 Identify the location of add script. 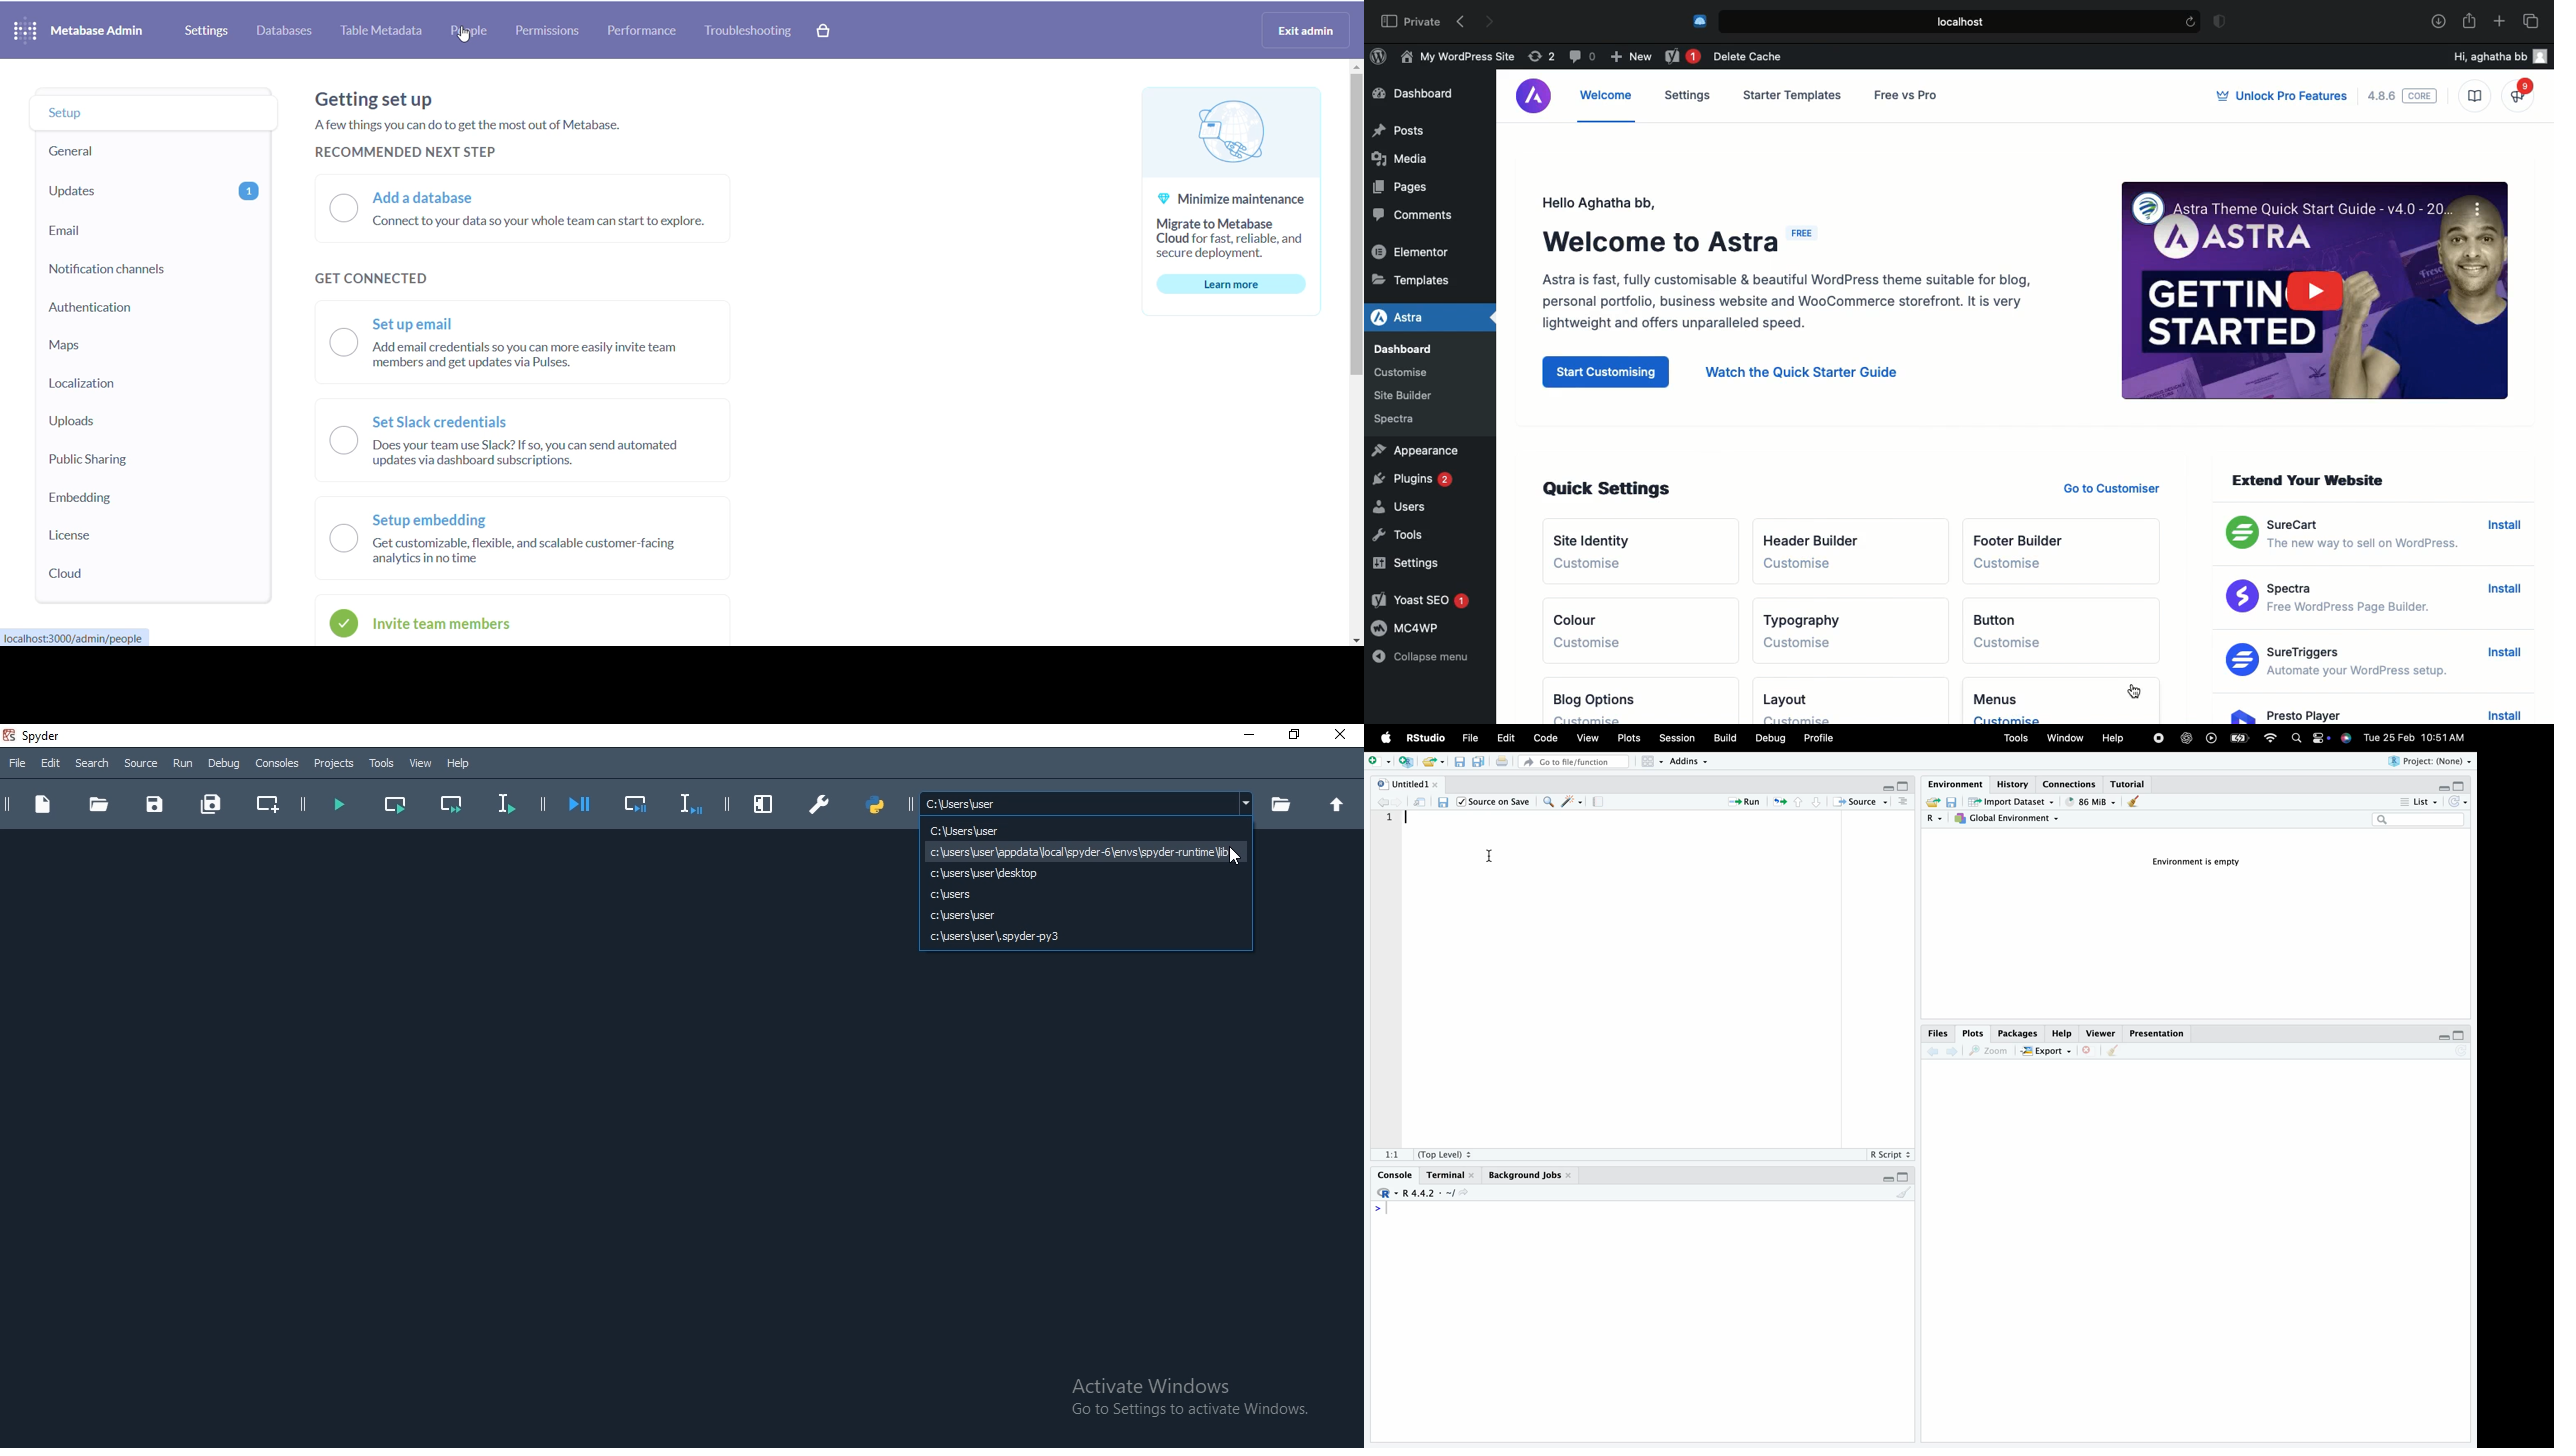
(1379, 759).